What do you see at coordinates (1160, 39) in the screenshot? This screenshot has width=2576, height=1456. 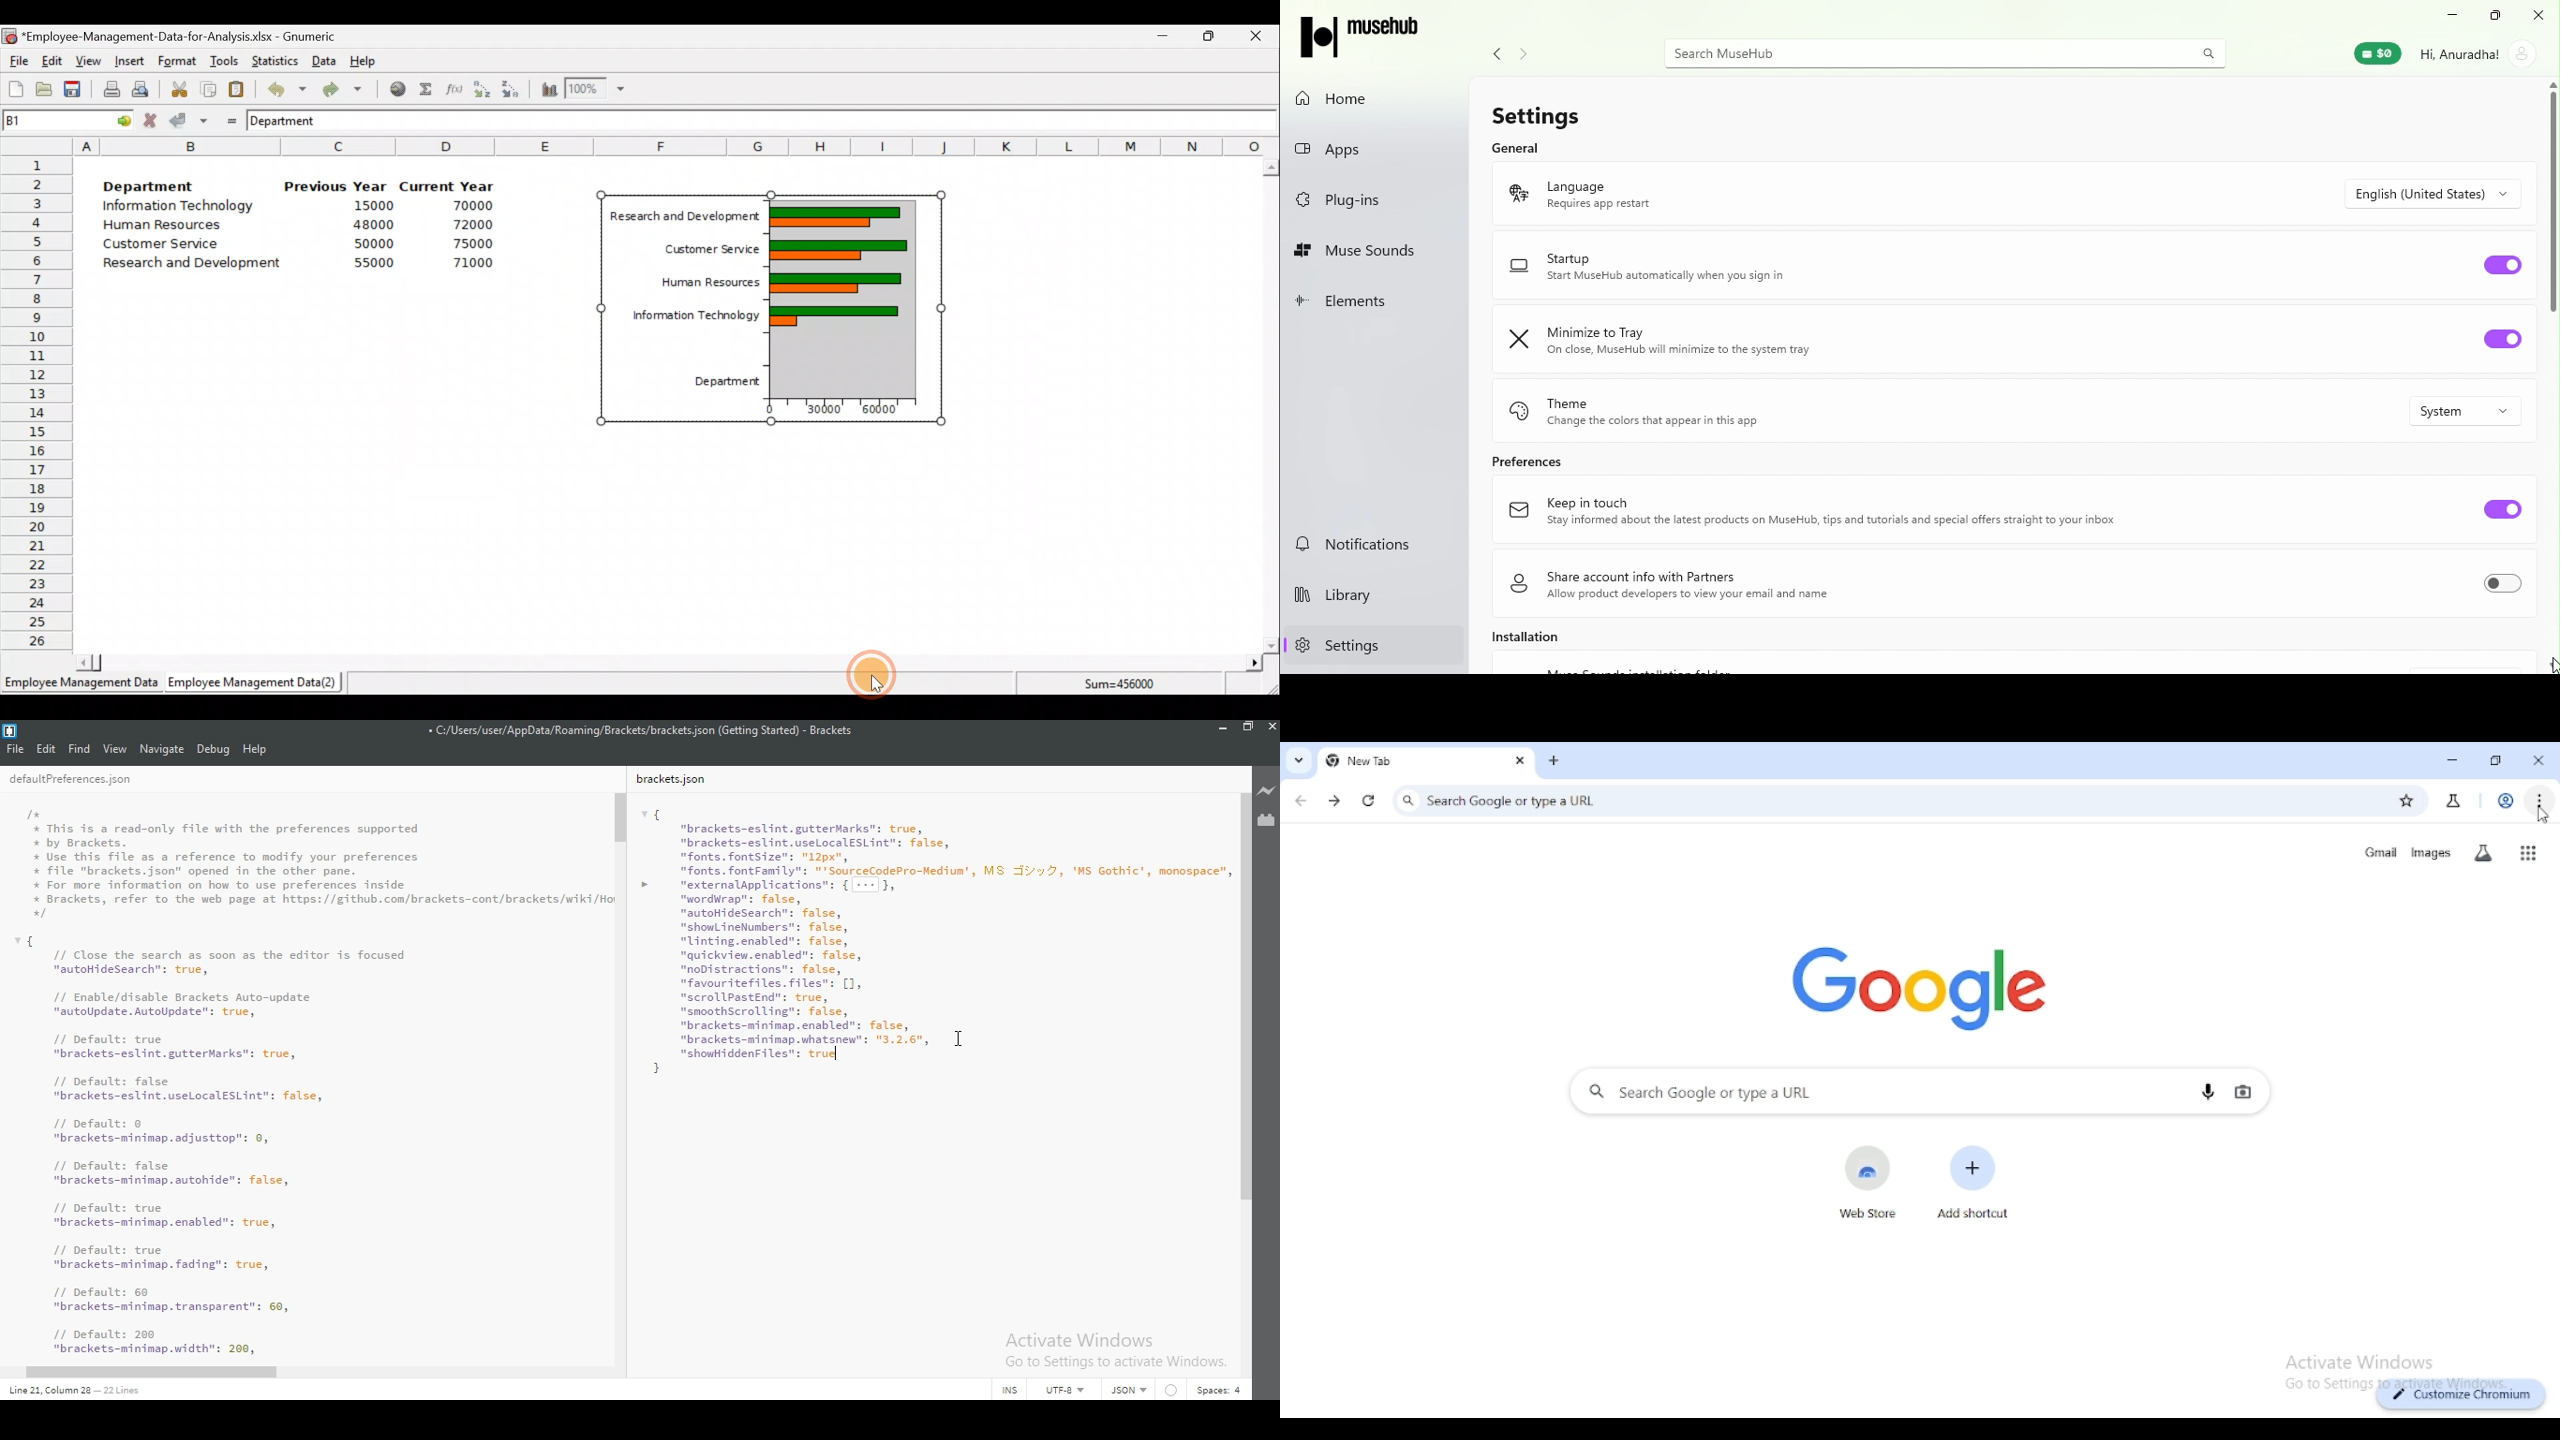 I see `Minimize` at bounding box center [1160, 39].